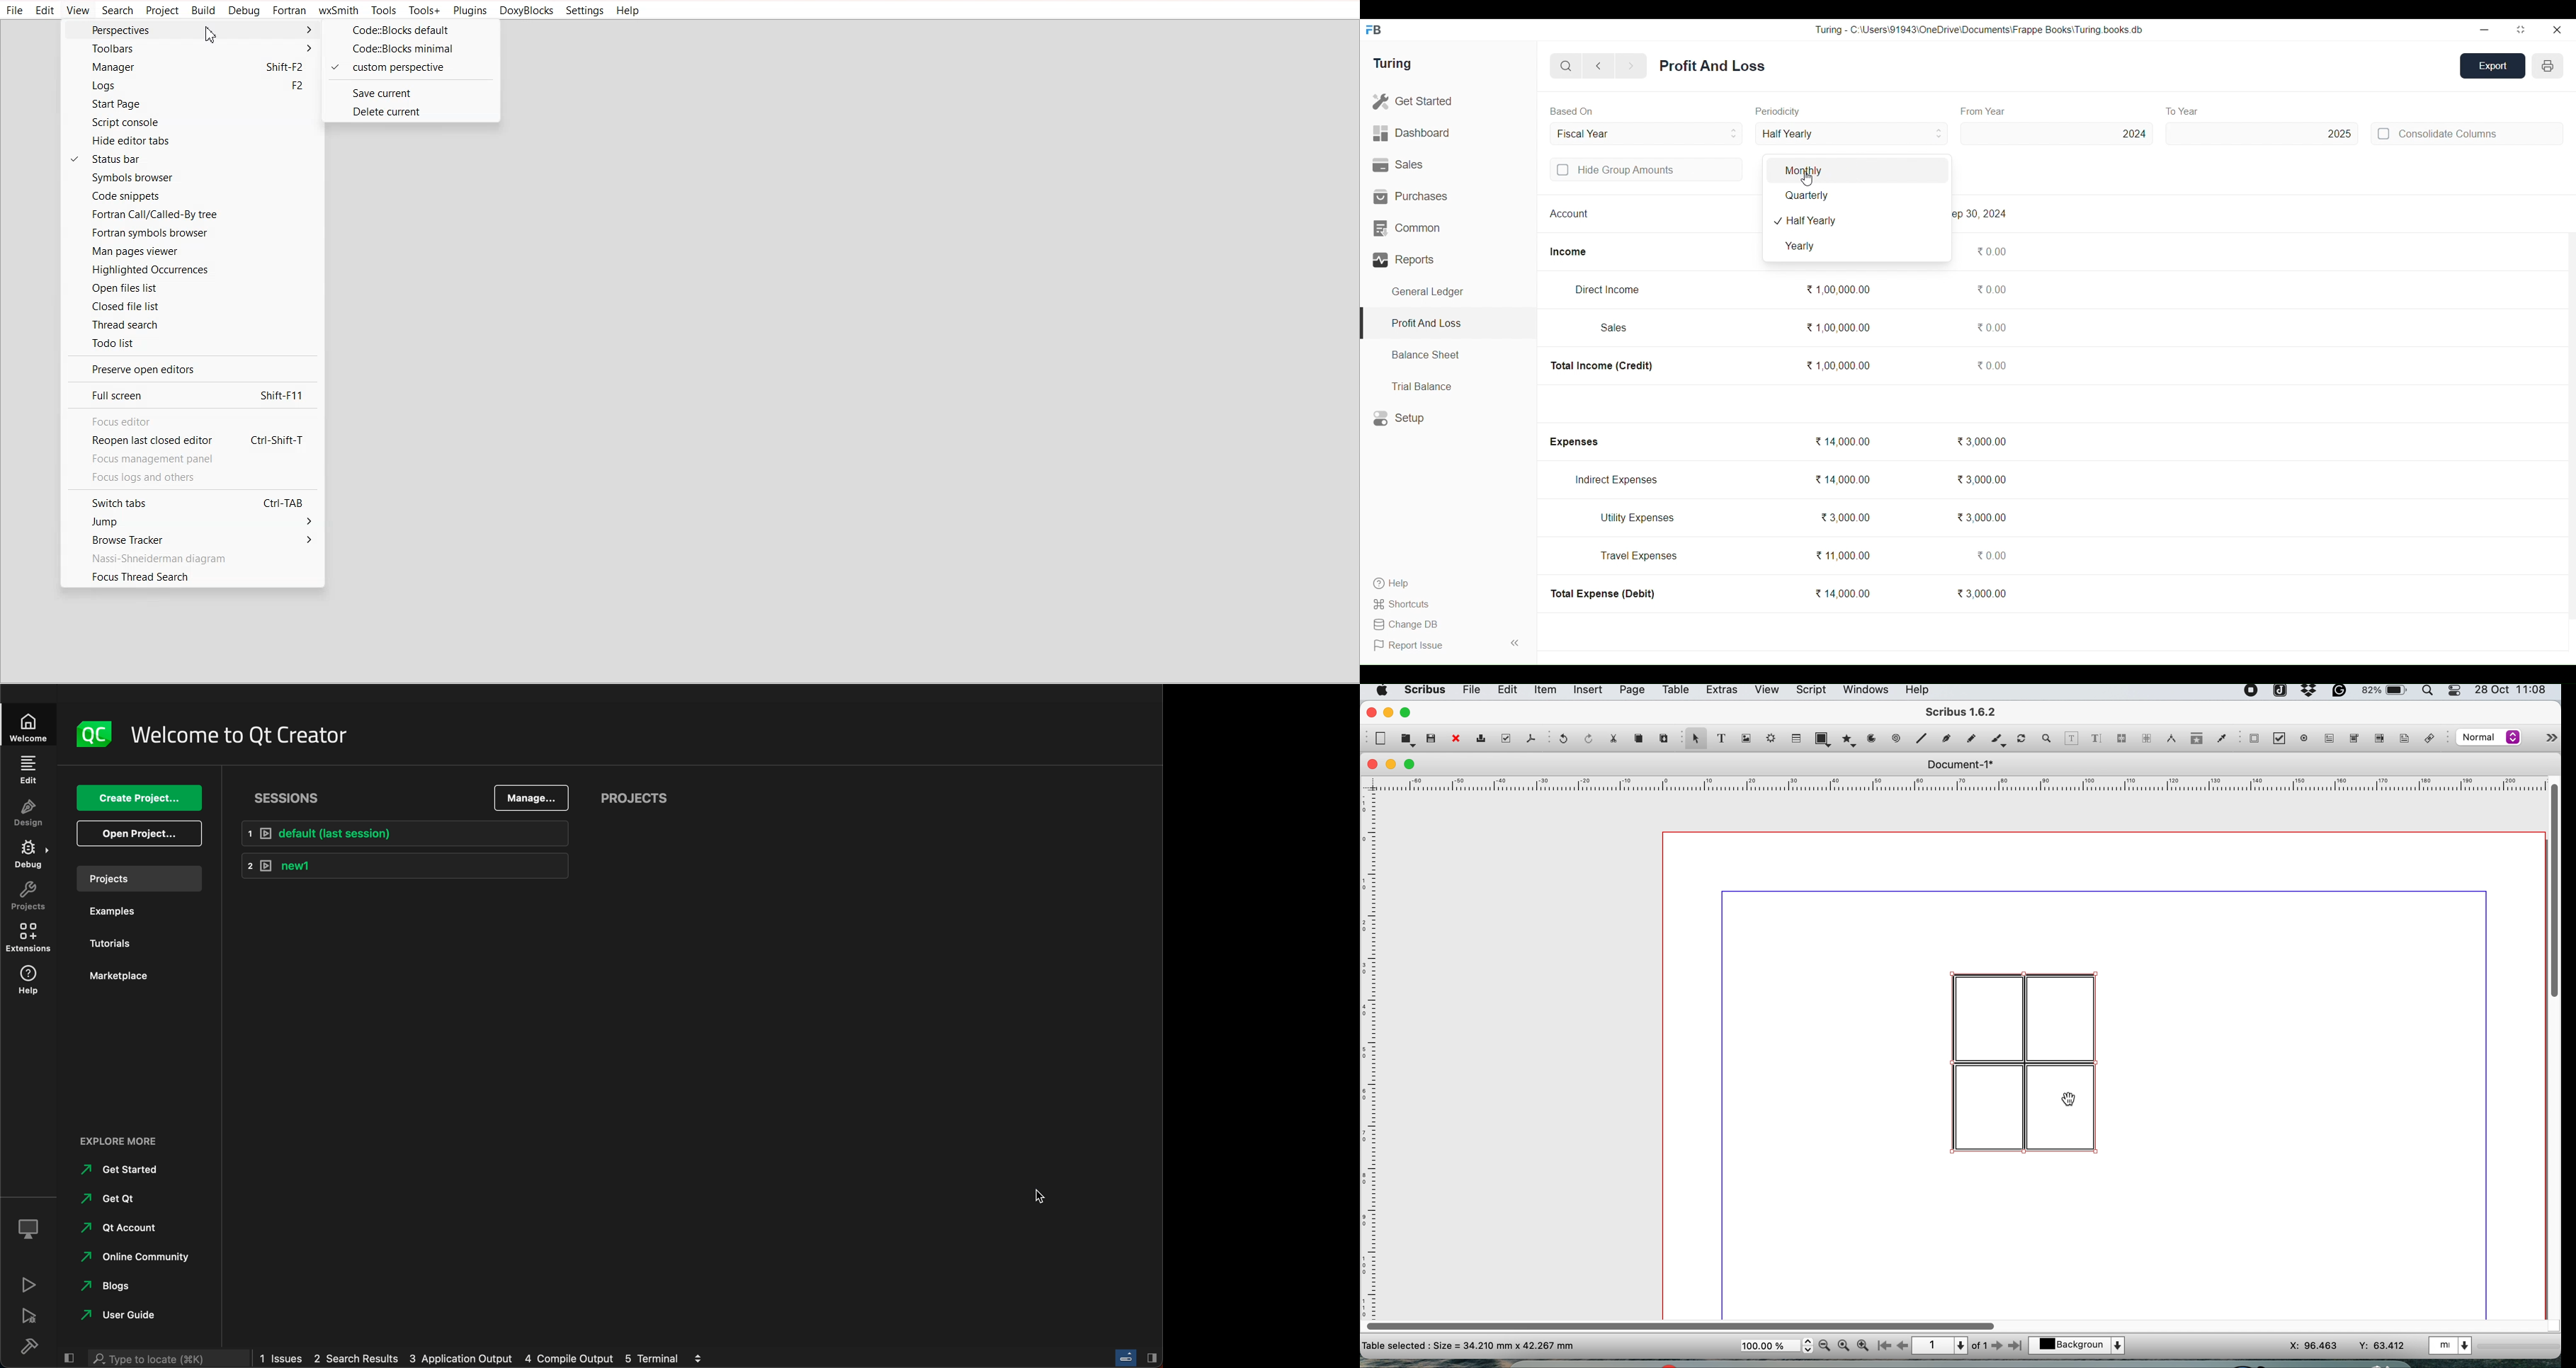  Describe the element at coordinates (1865, 692) in the screenshot. I see `windows` at that location.